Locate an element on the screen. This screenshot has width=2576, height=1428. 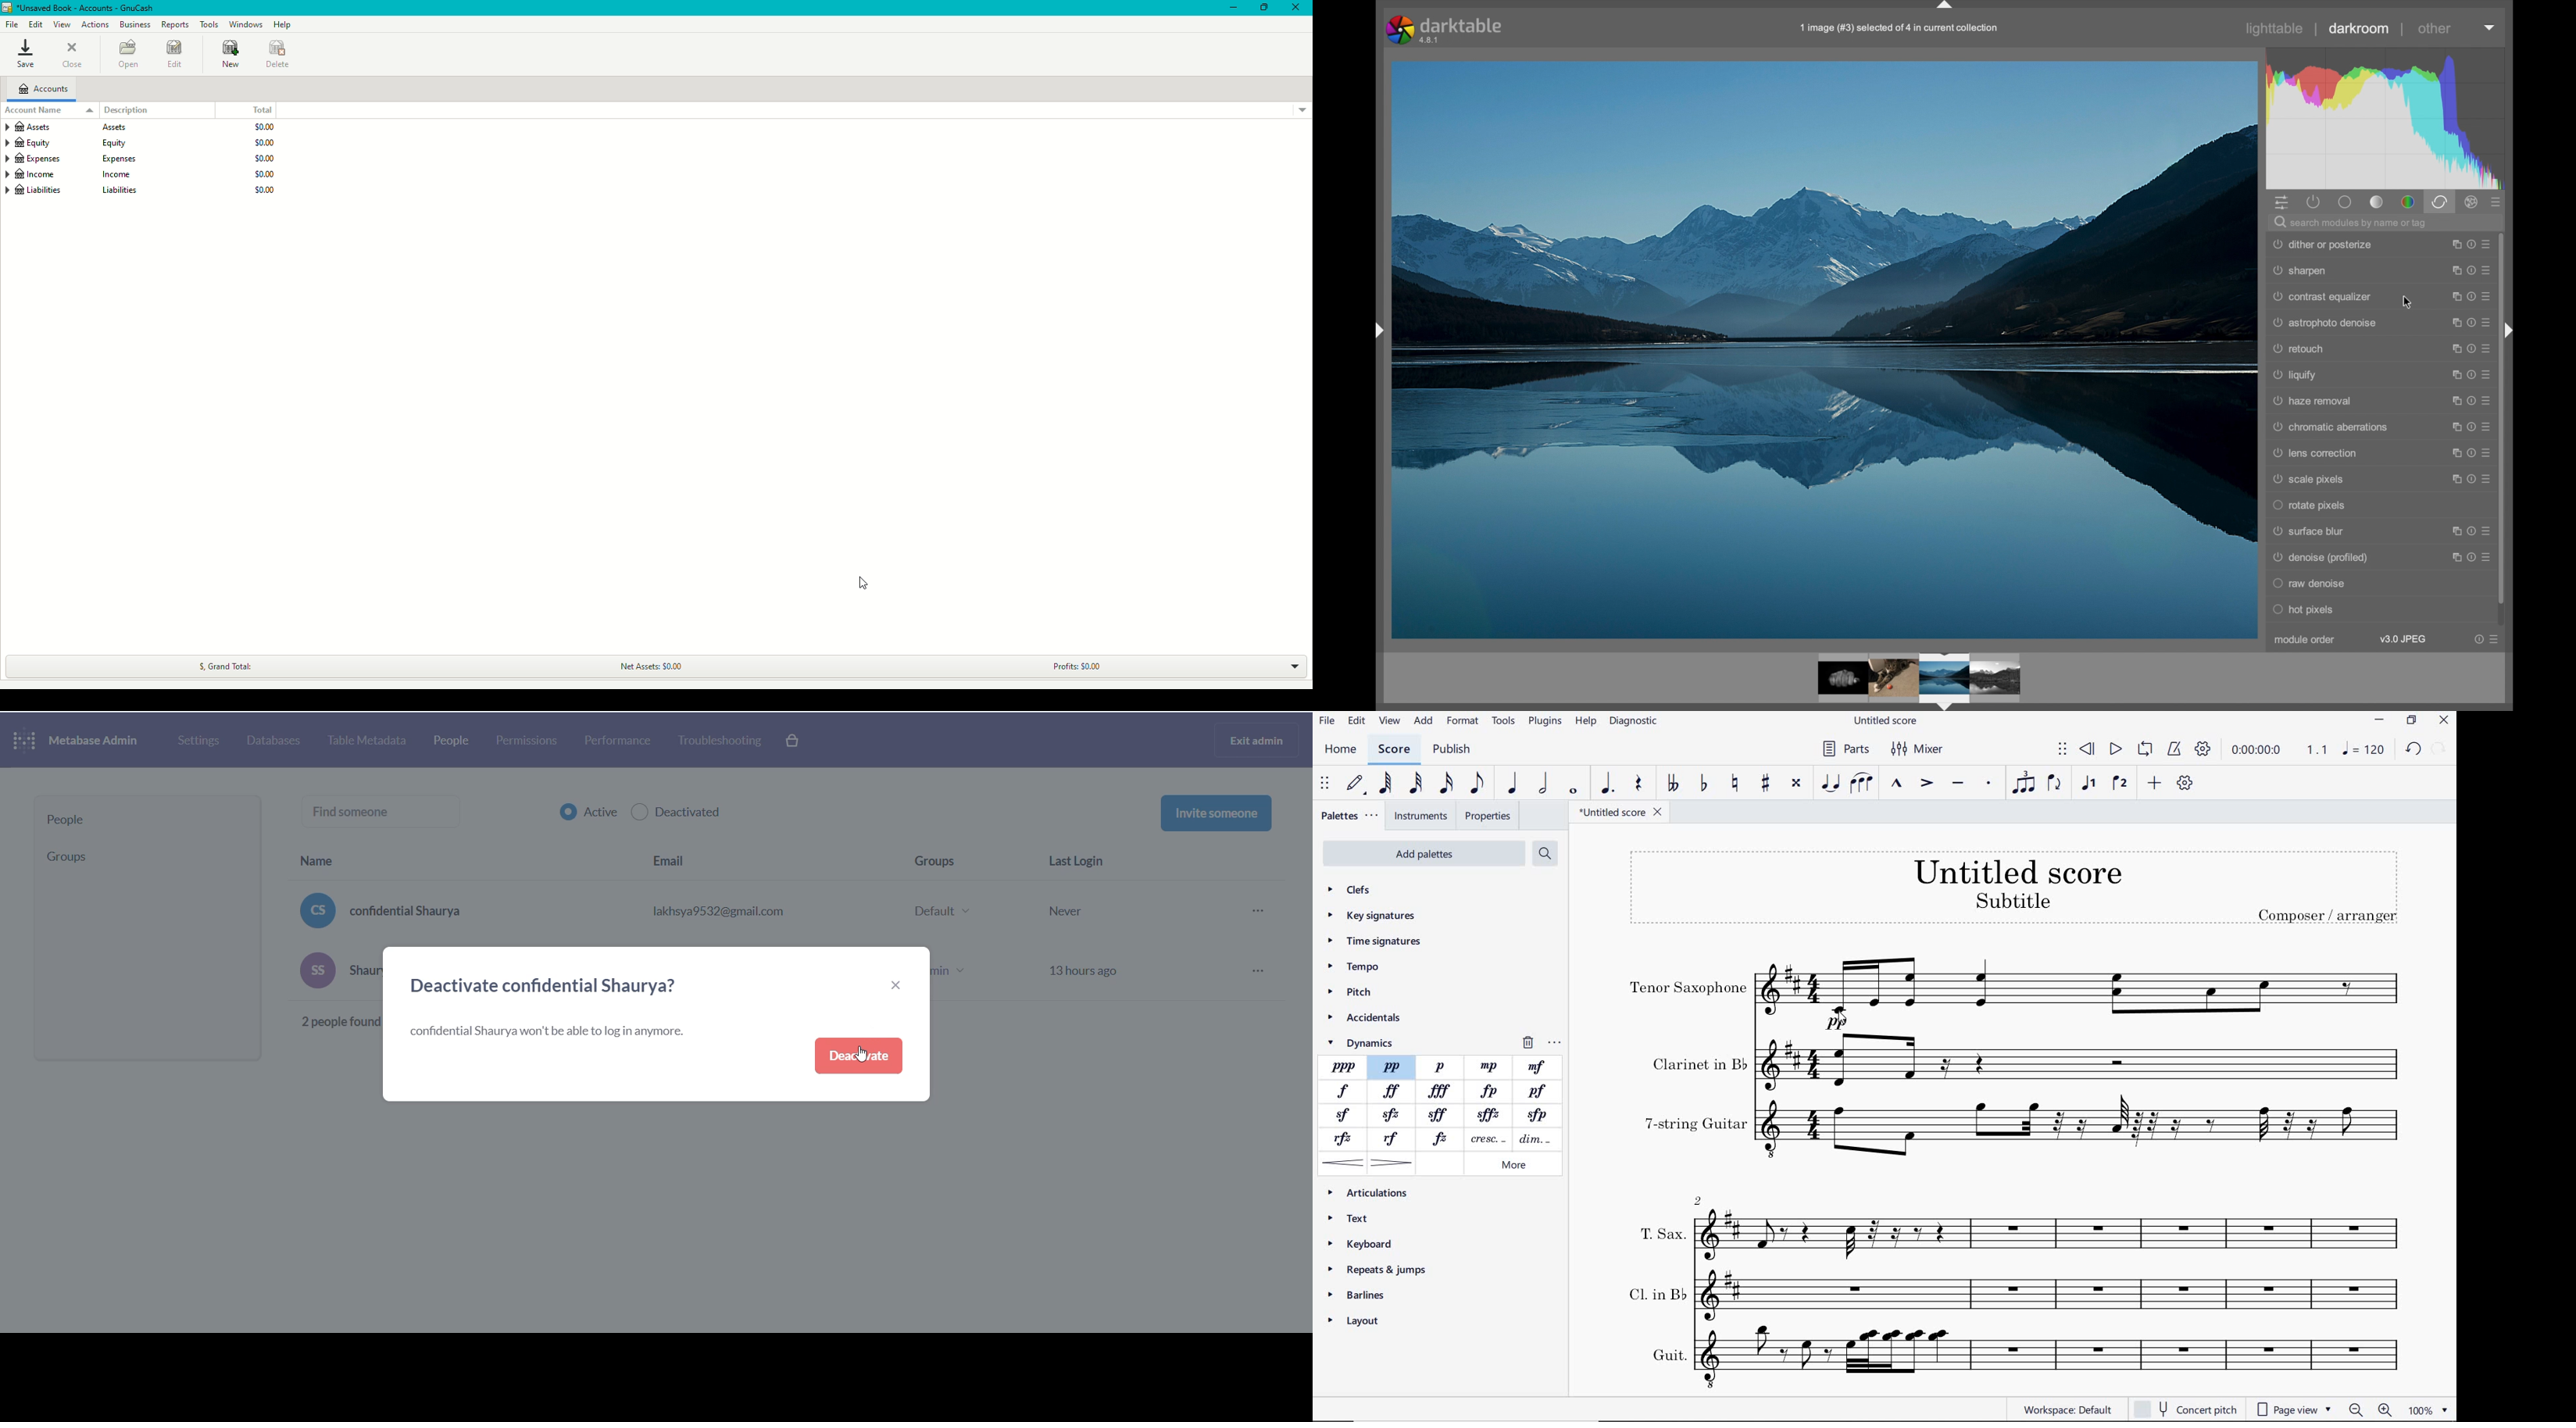
Save is located at coordinates (25, 56).